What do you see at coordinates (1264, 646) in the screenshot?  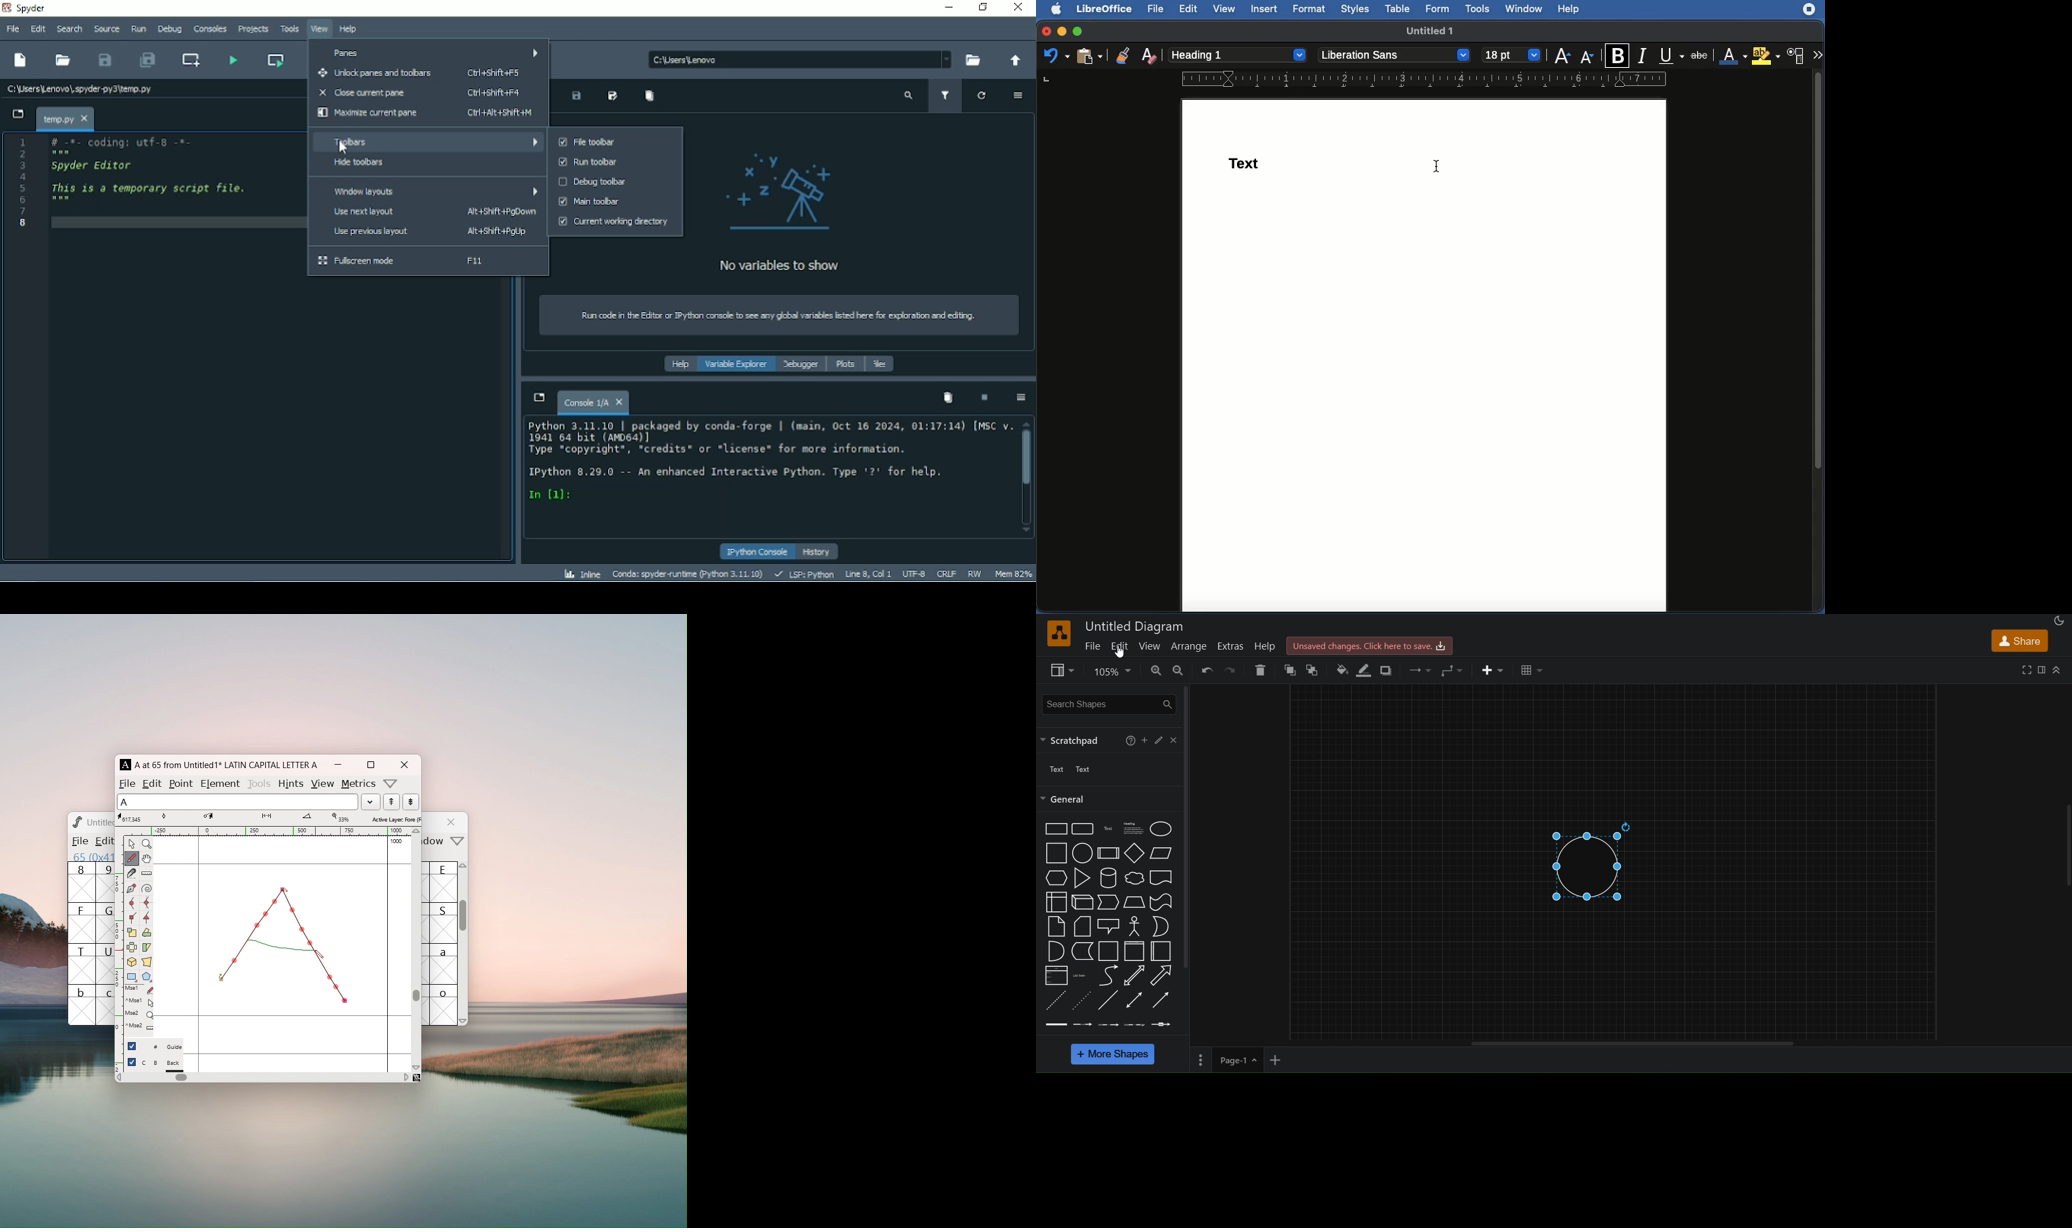 I see `help` at bounding box center [1264, 646].